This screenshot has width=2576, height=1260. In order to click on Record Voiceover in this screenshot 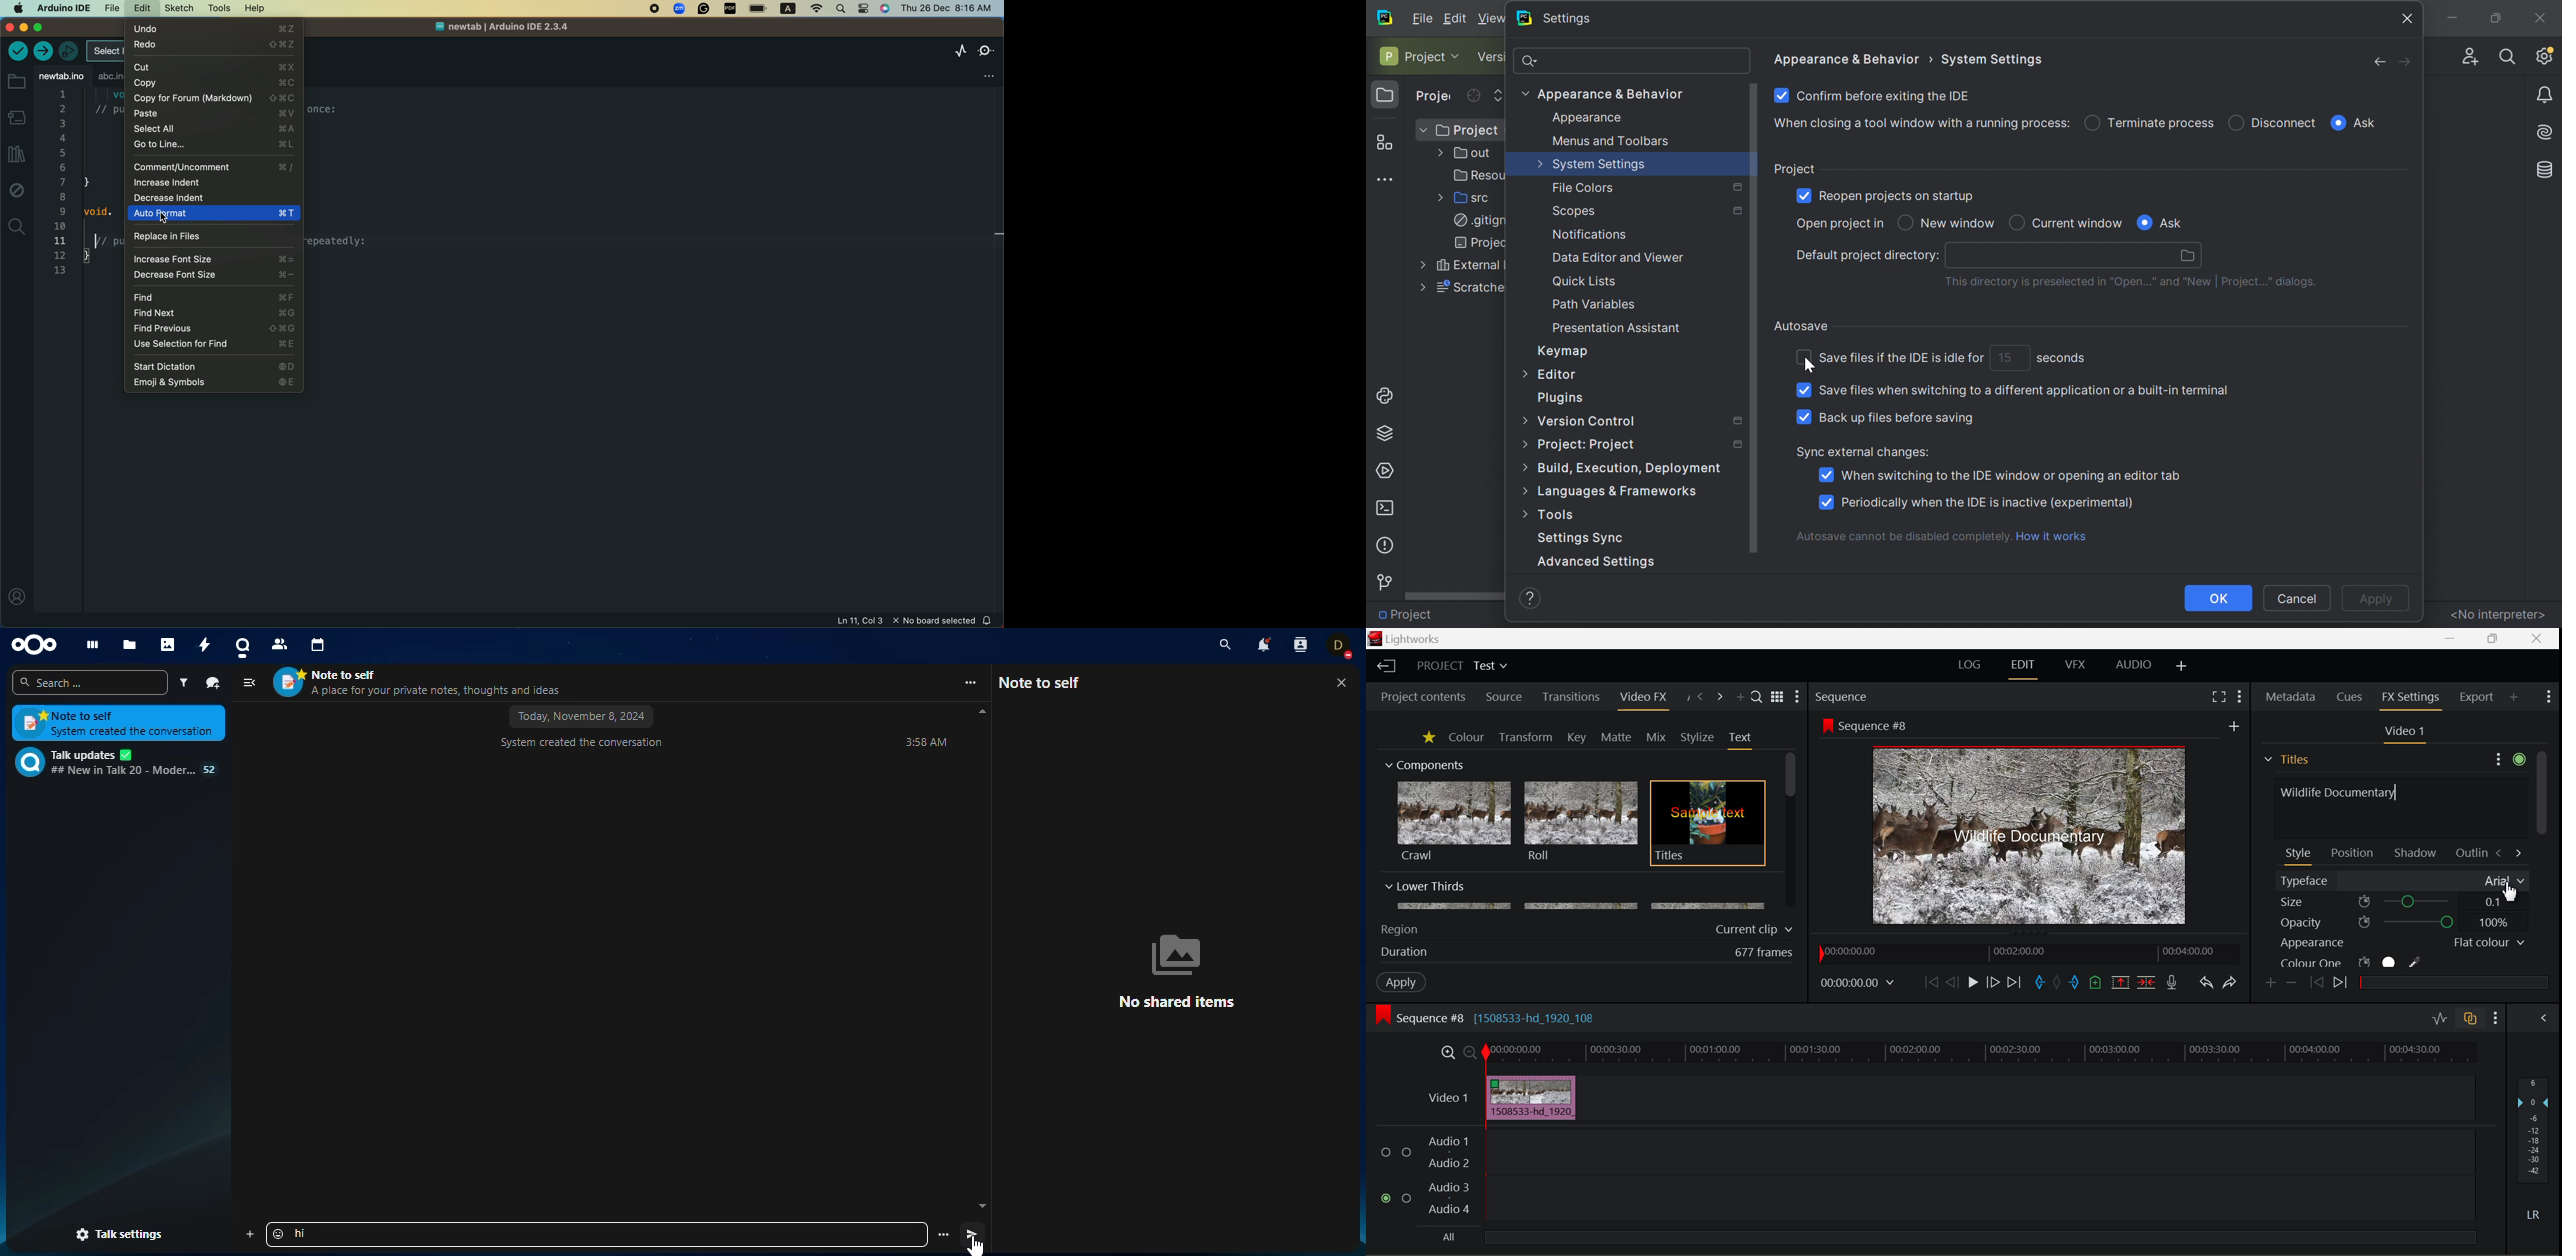, I will do `click(2172, 985)`.